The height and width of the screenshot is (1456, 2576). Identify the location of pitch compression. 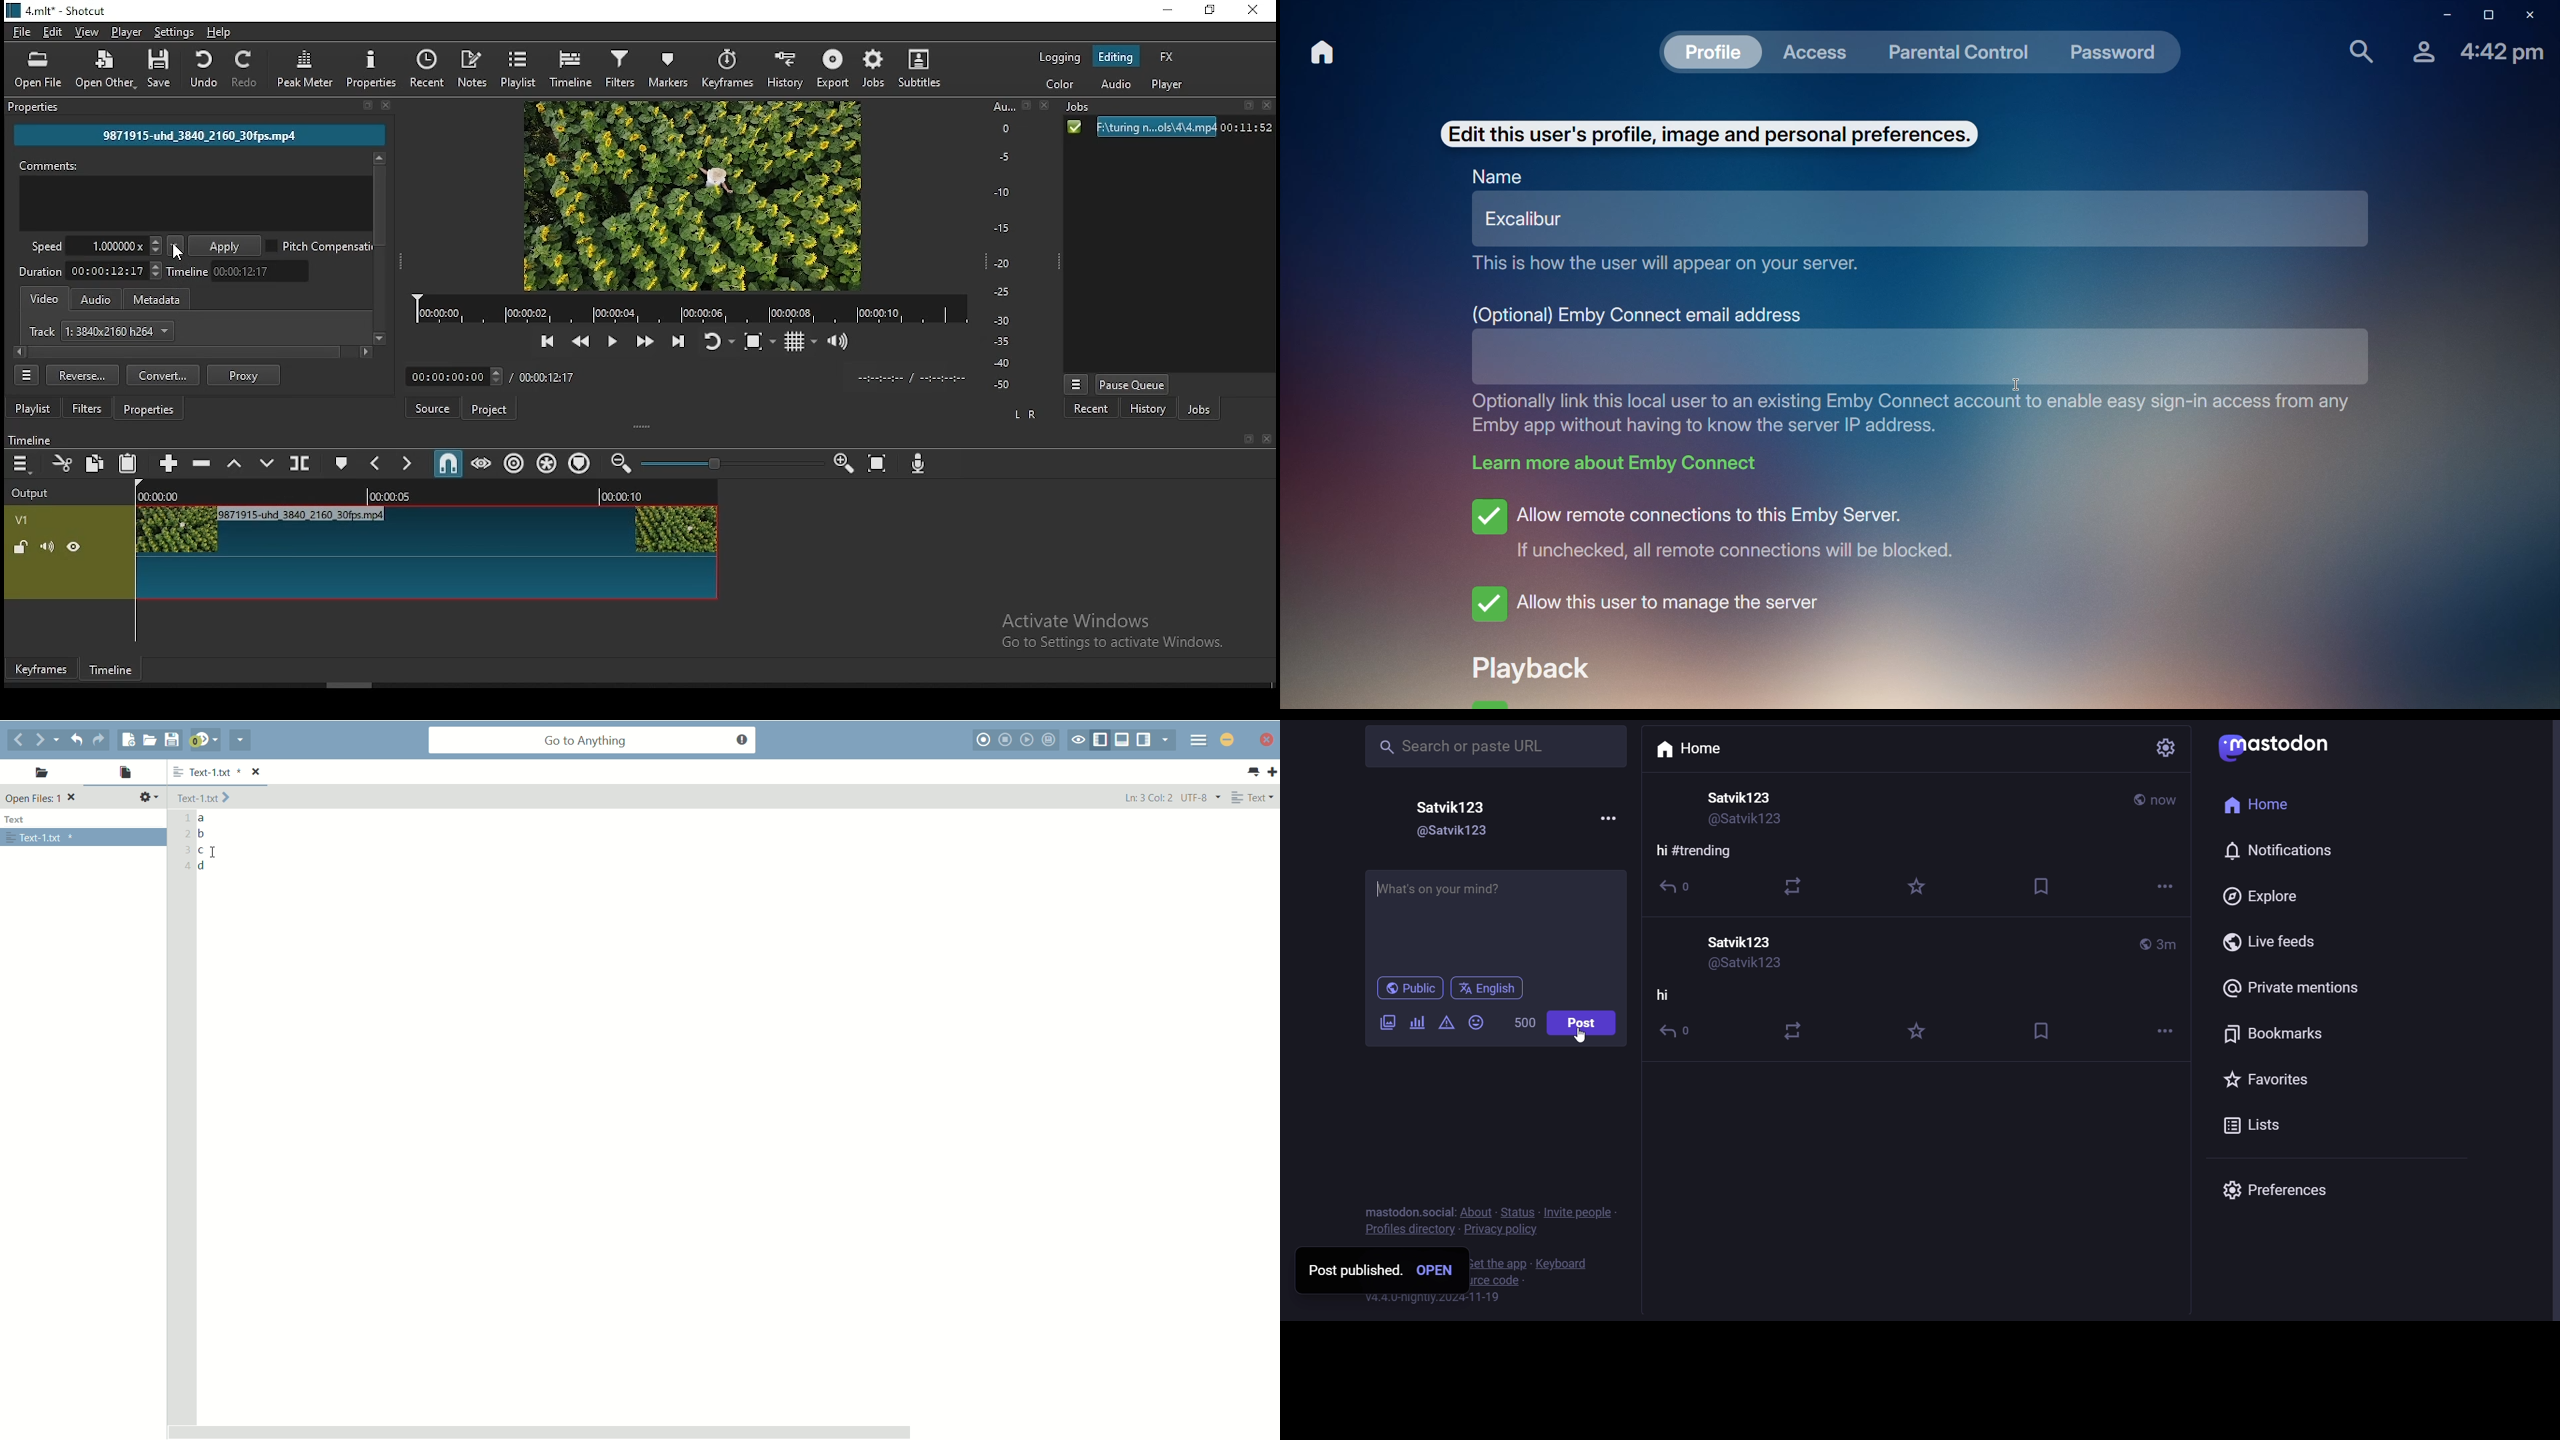
(322, 245).